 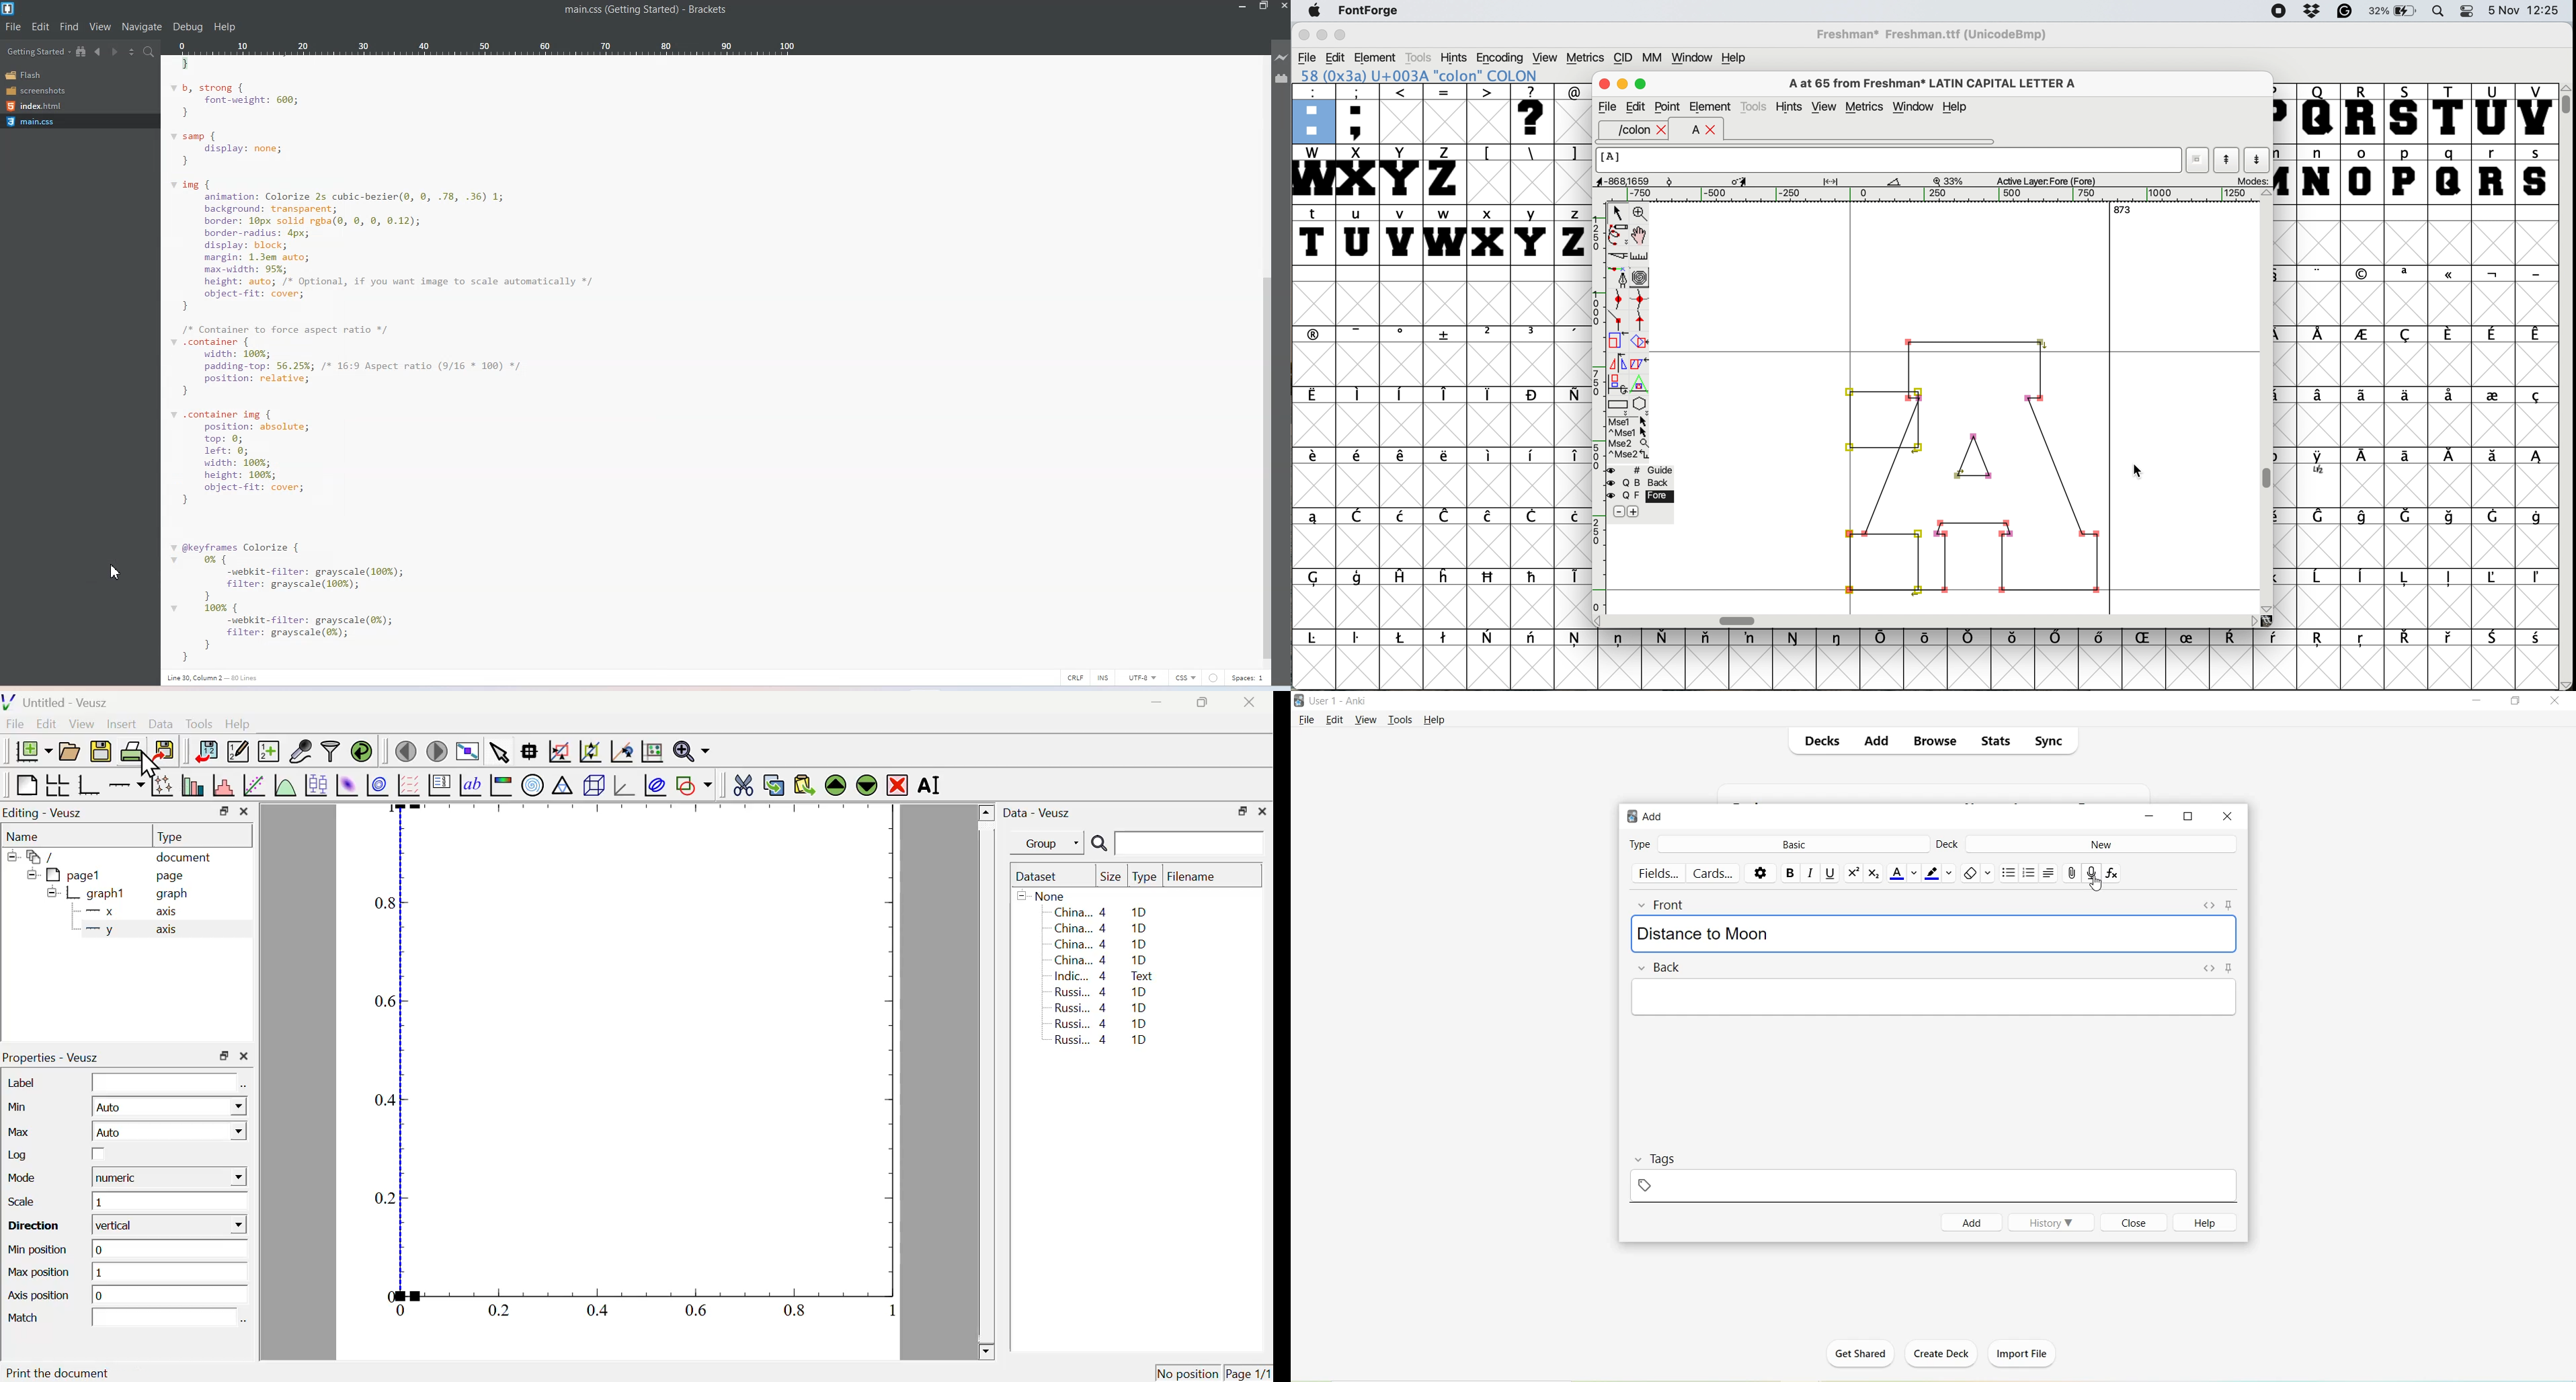 I want to click on Auto, so click(x=169, y=1132).